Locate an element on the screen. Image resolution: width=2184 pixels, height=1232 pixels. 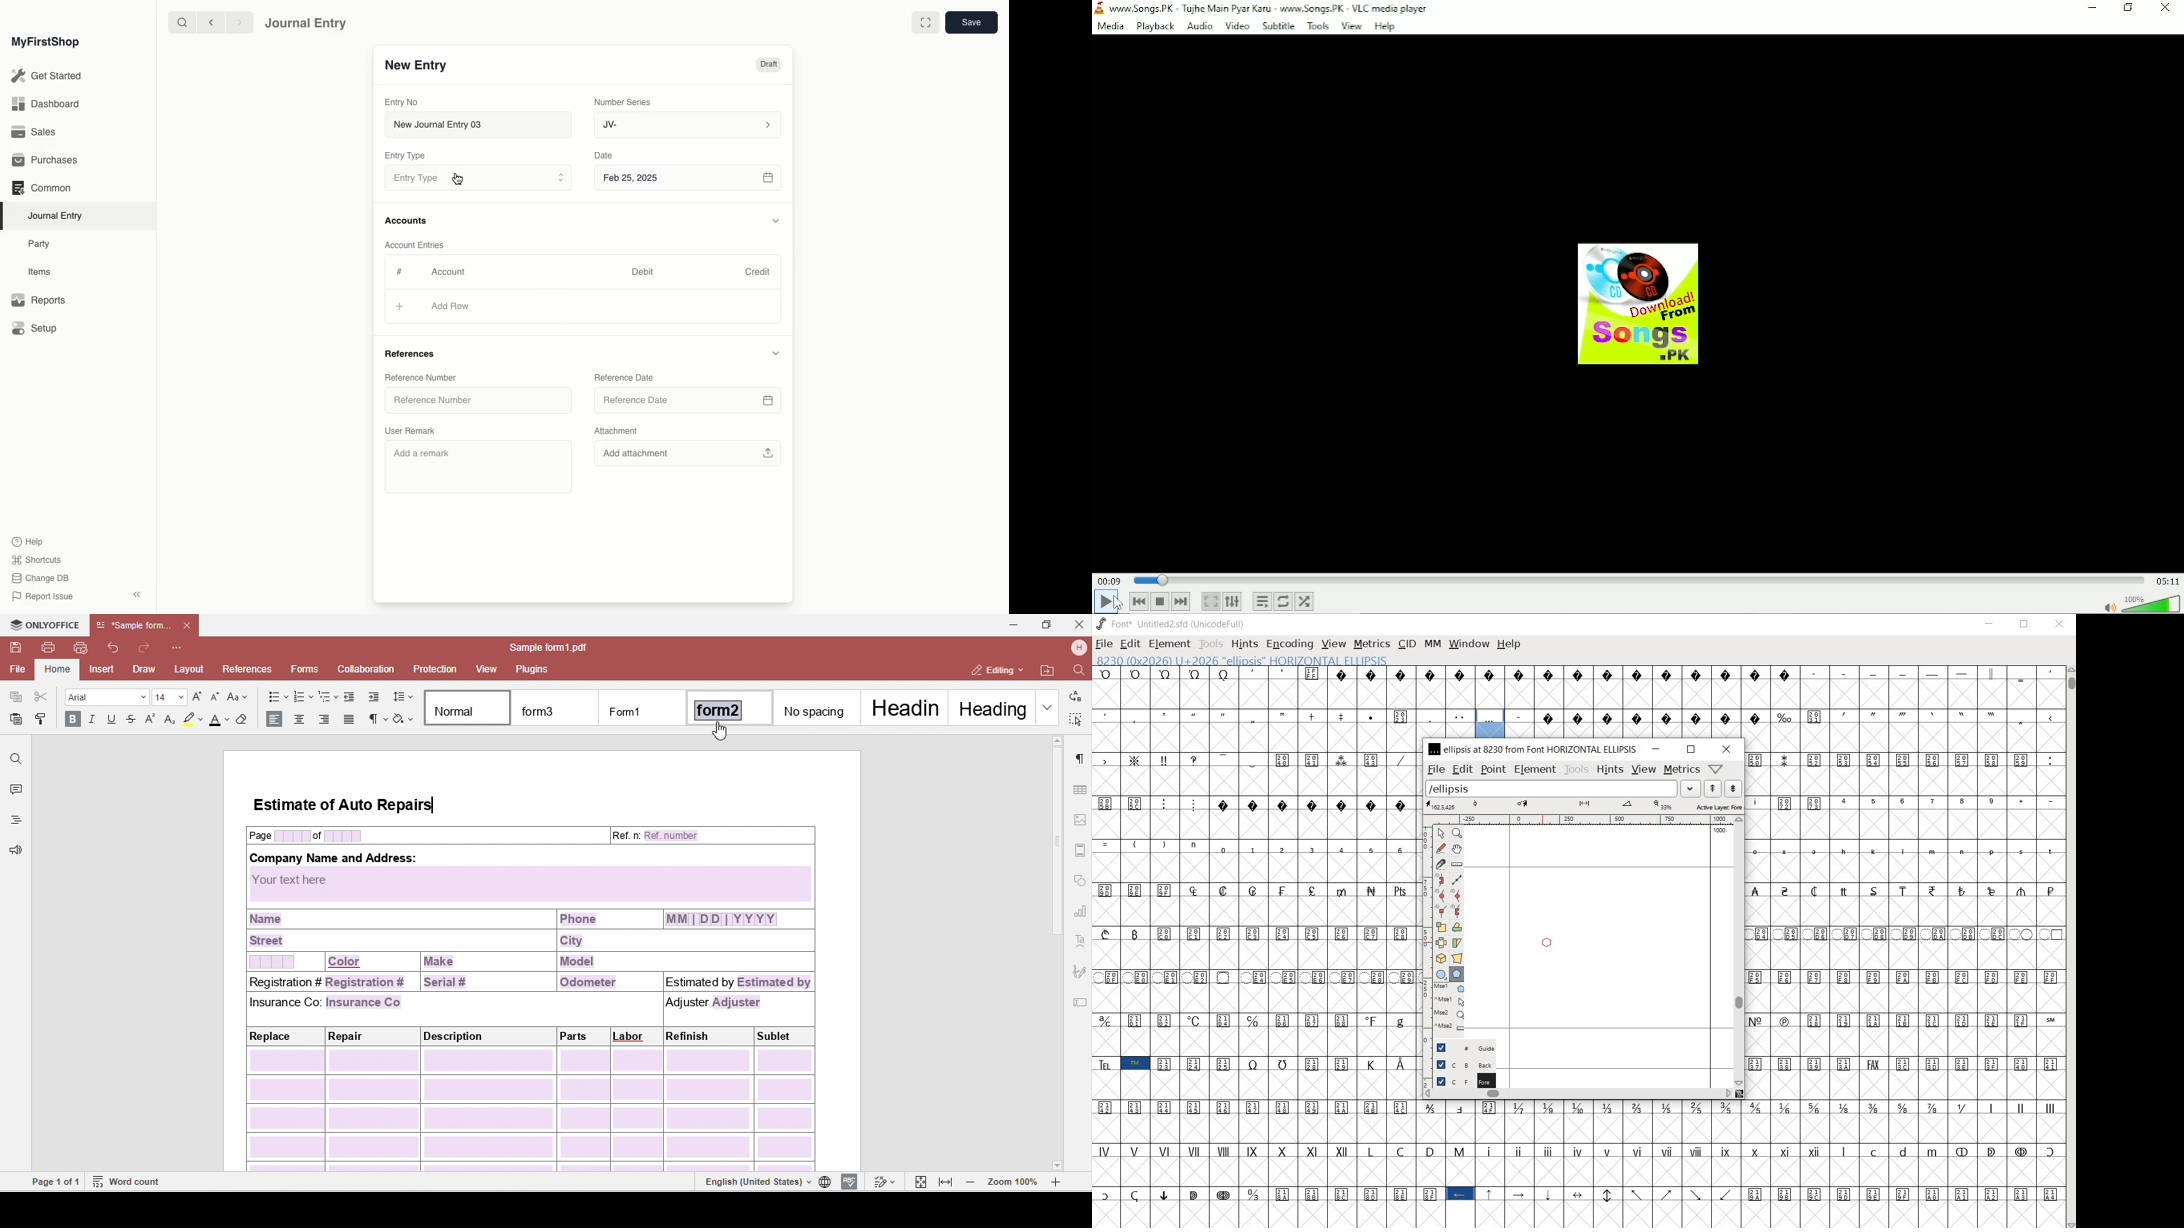
Hide is located at coordinates (775, 354).